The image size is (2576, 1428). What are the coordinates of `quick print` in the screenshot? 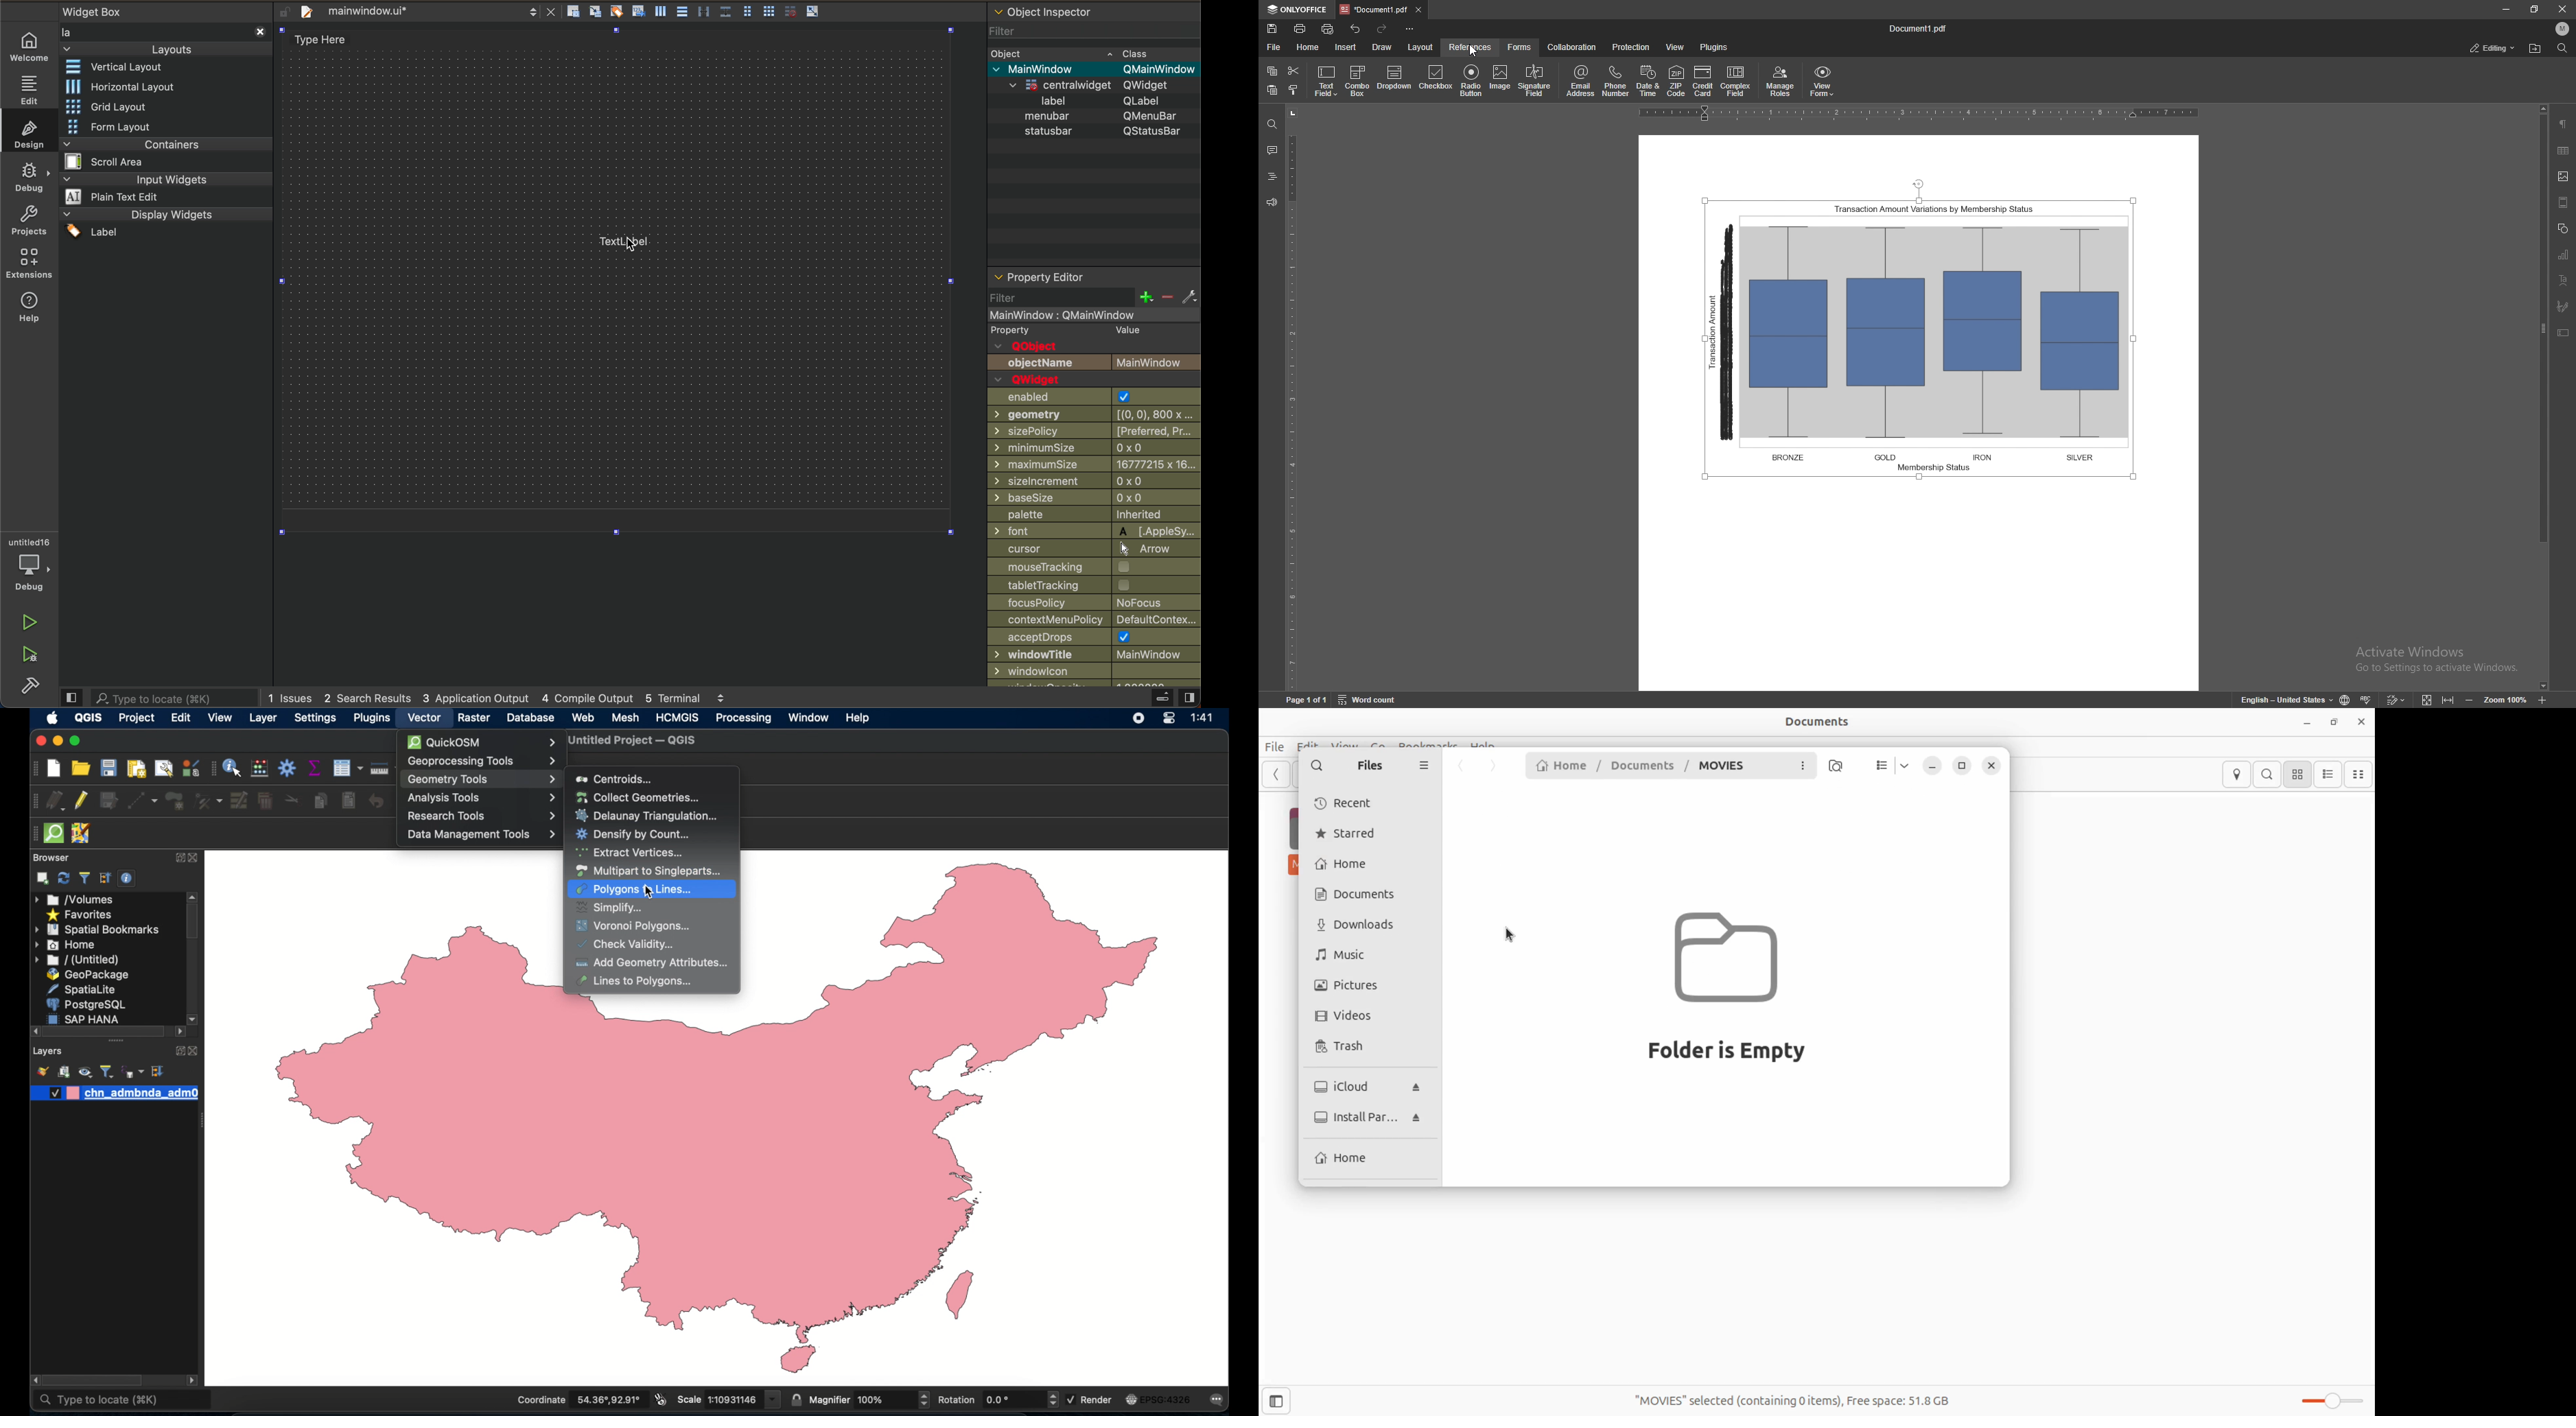 It's located at (1330, 29).